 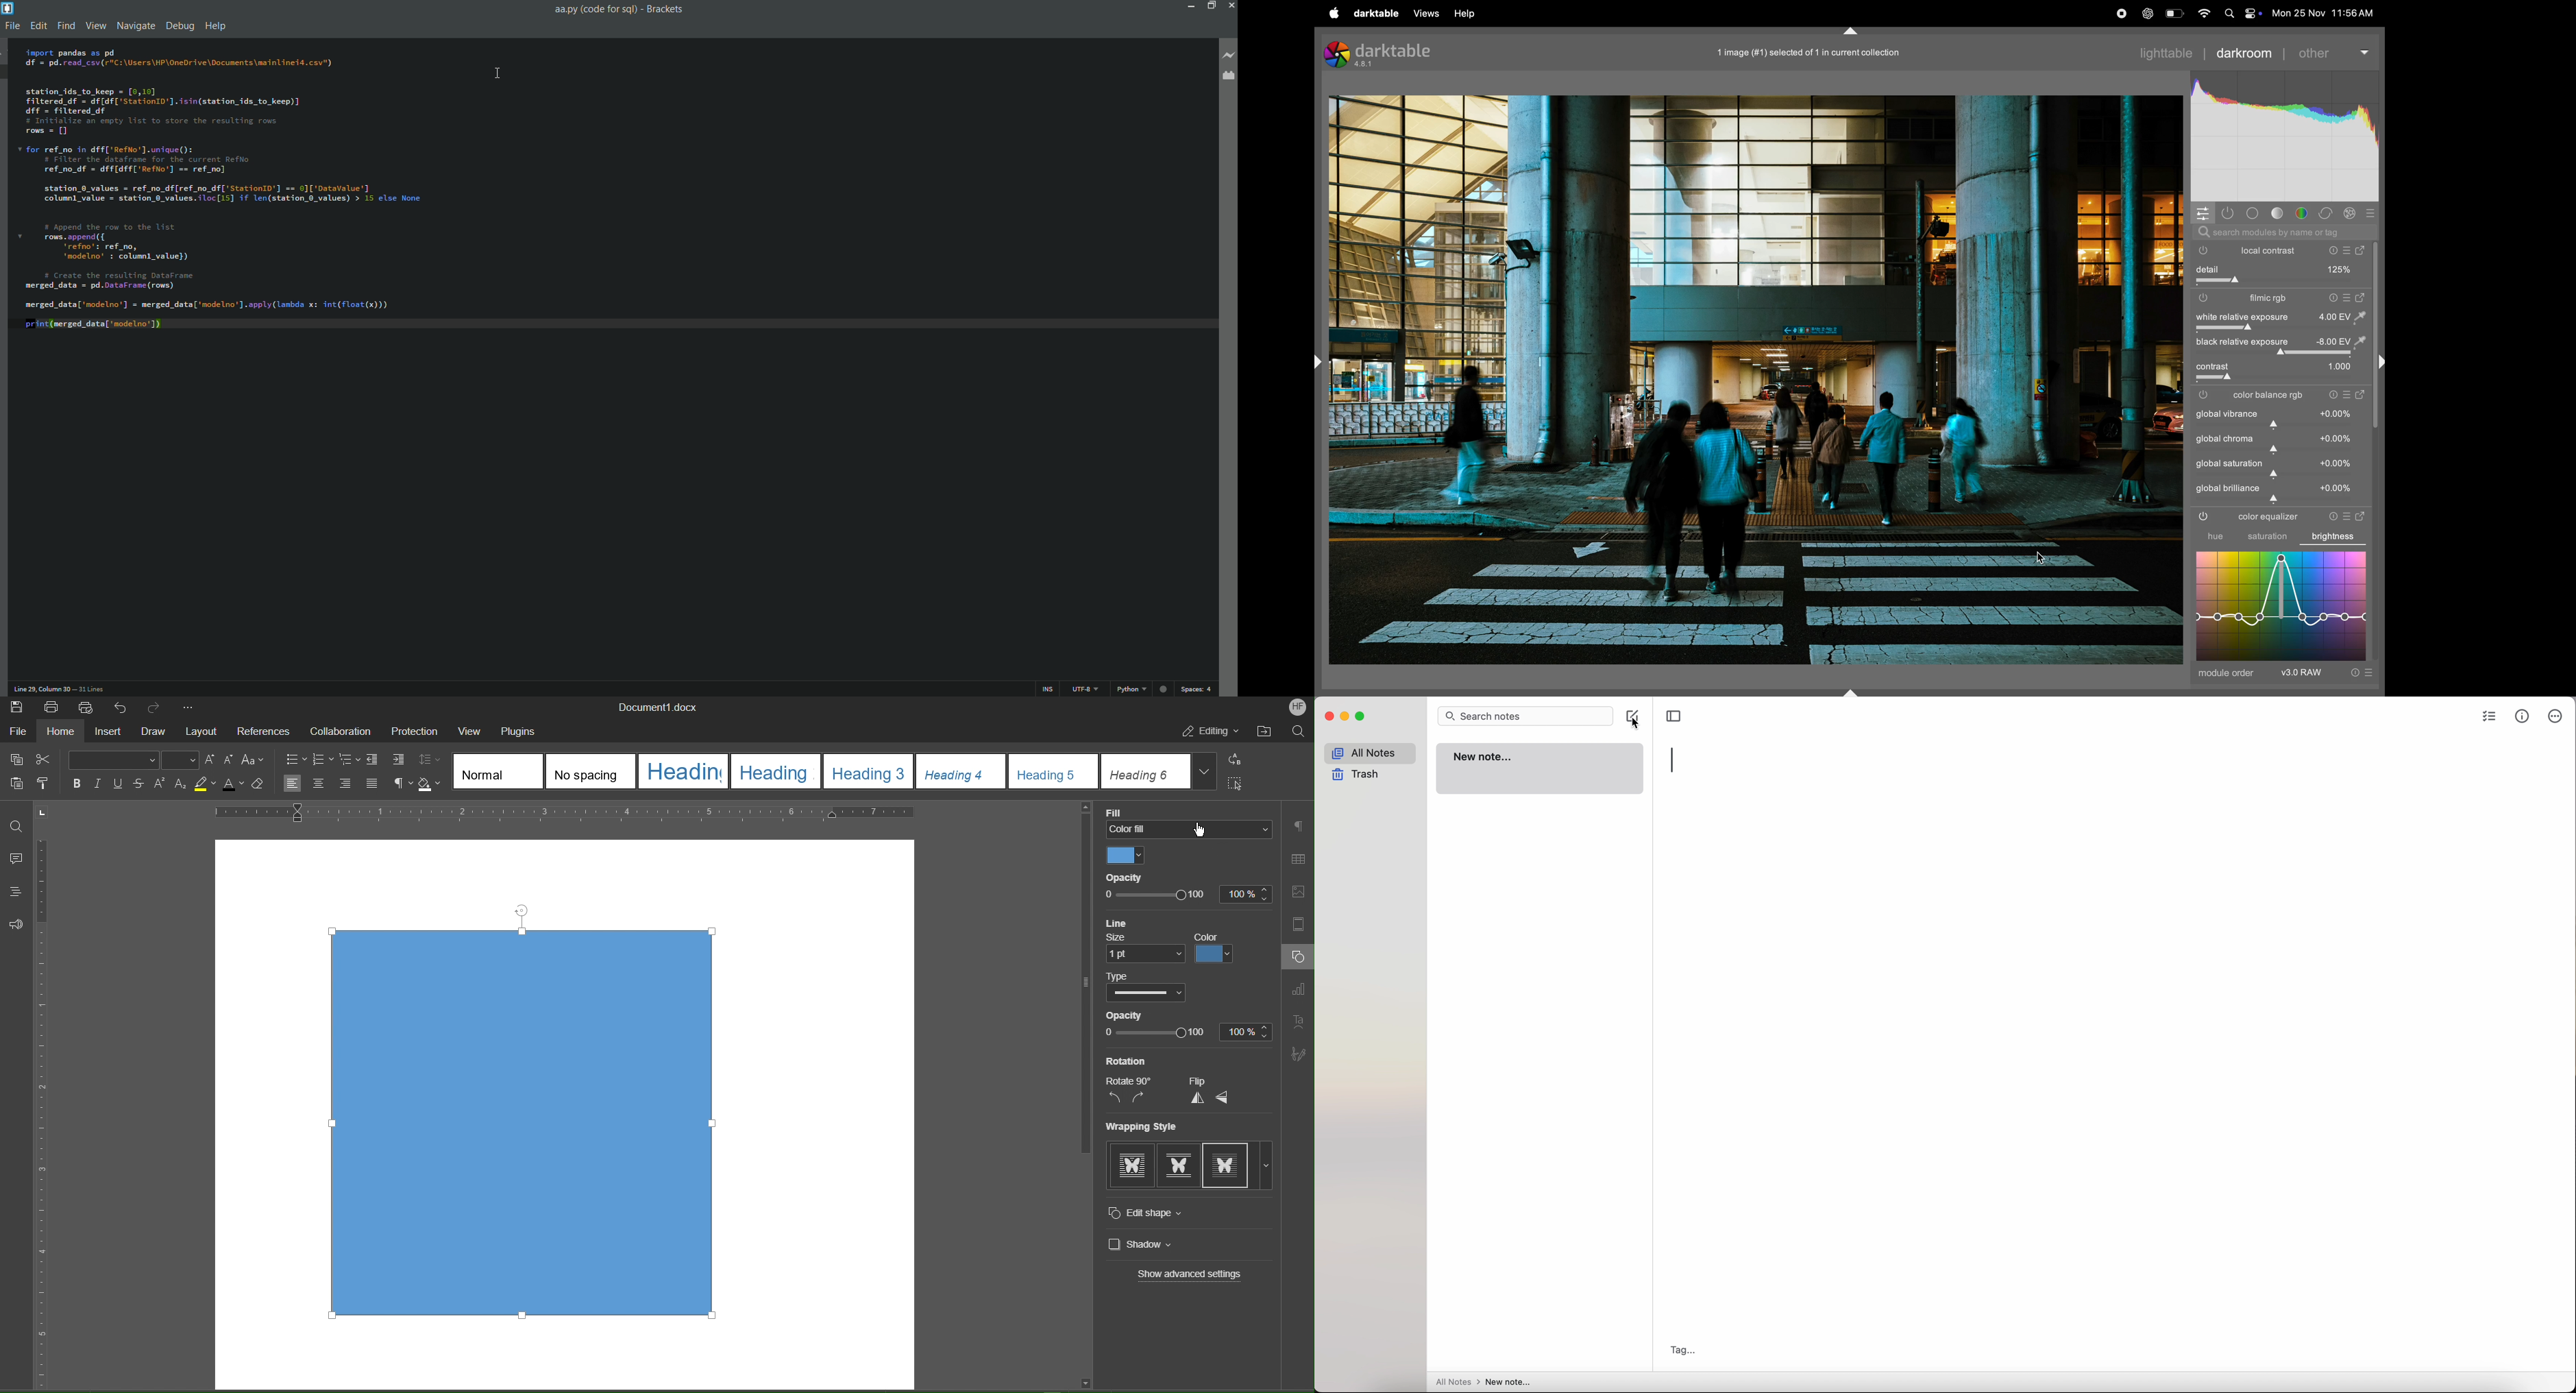 What do you see at coordinates (2487, 718) in the screenshot?
I see `check list` at bounding box center [2487, 718].